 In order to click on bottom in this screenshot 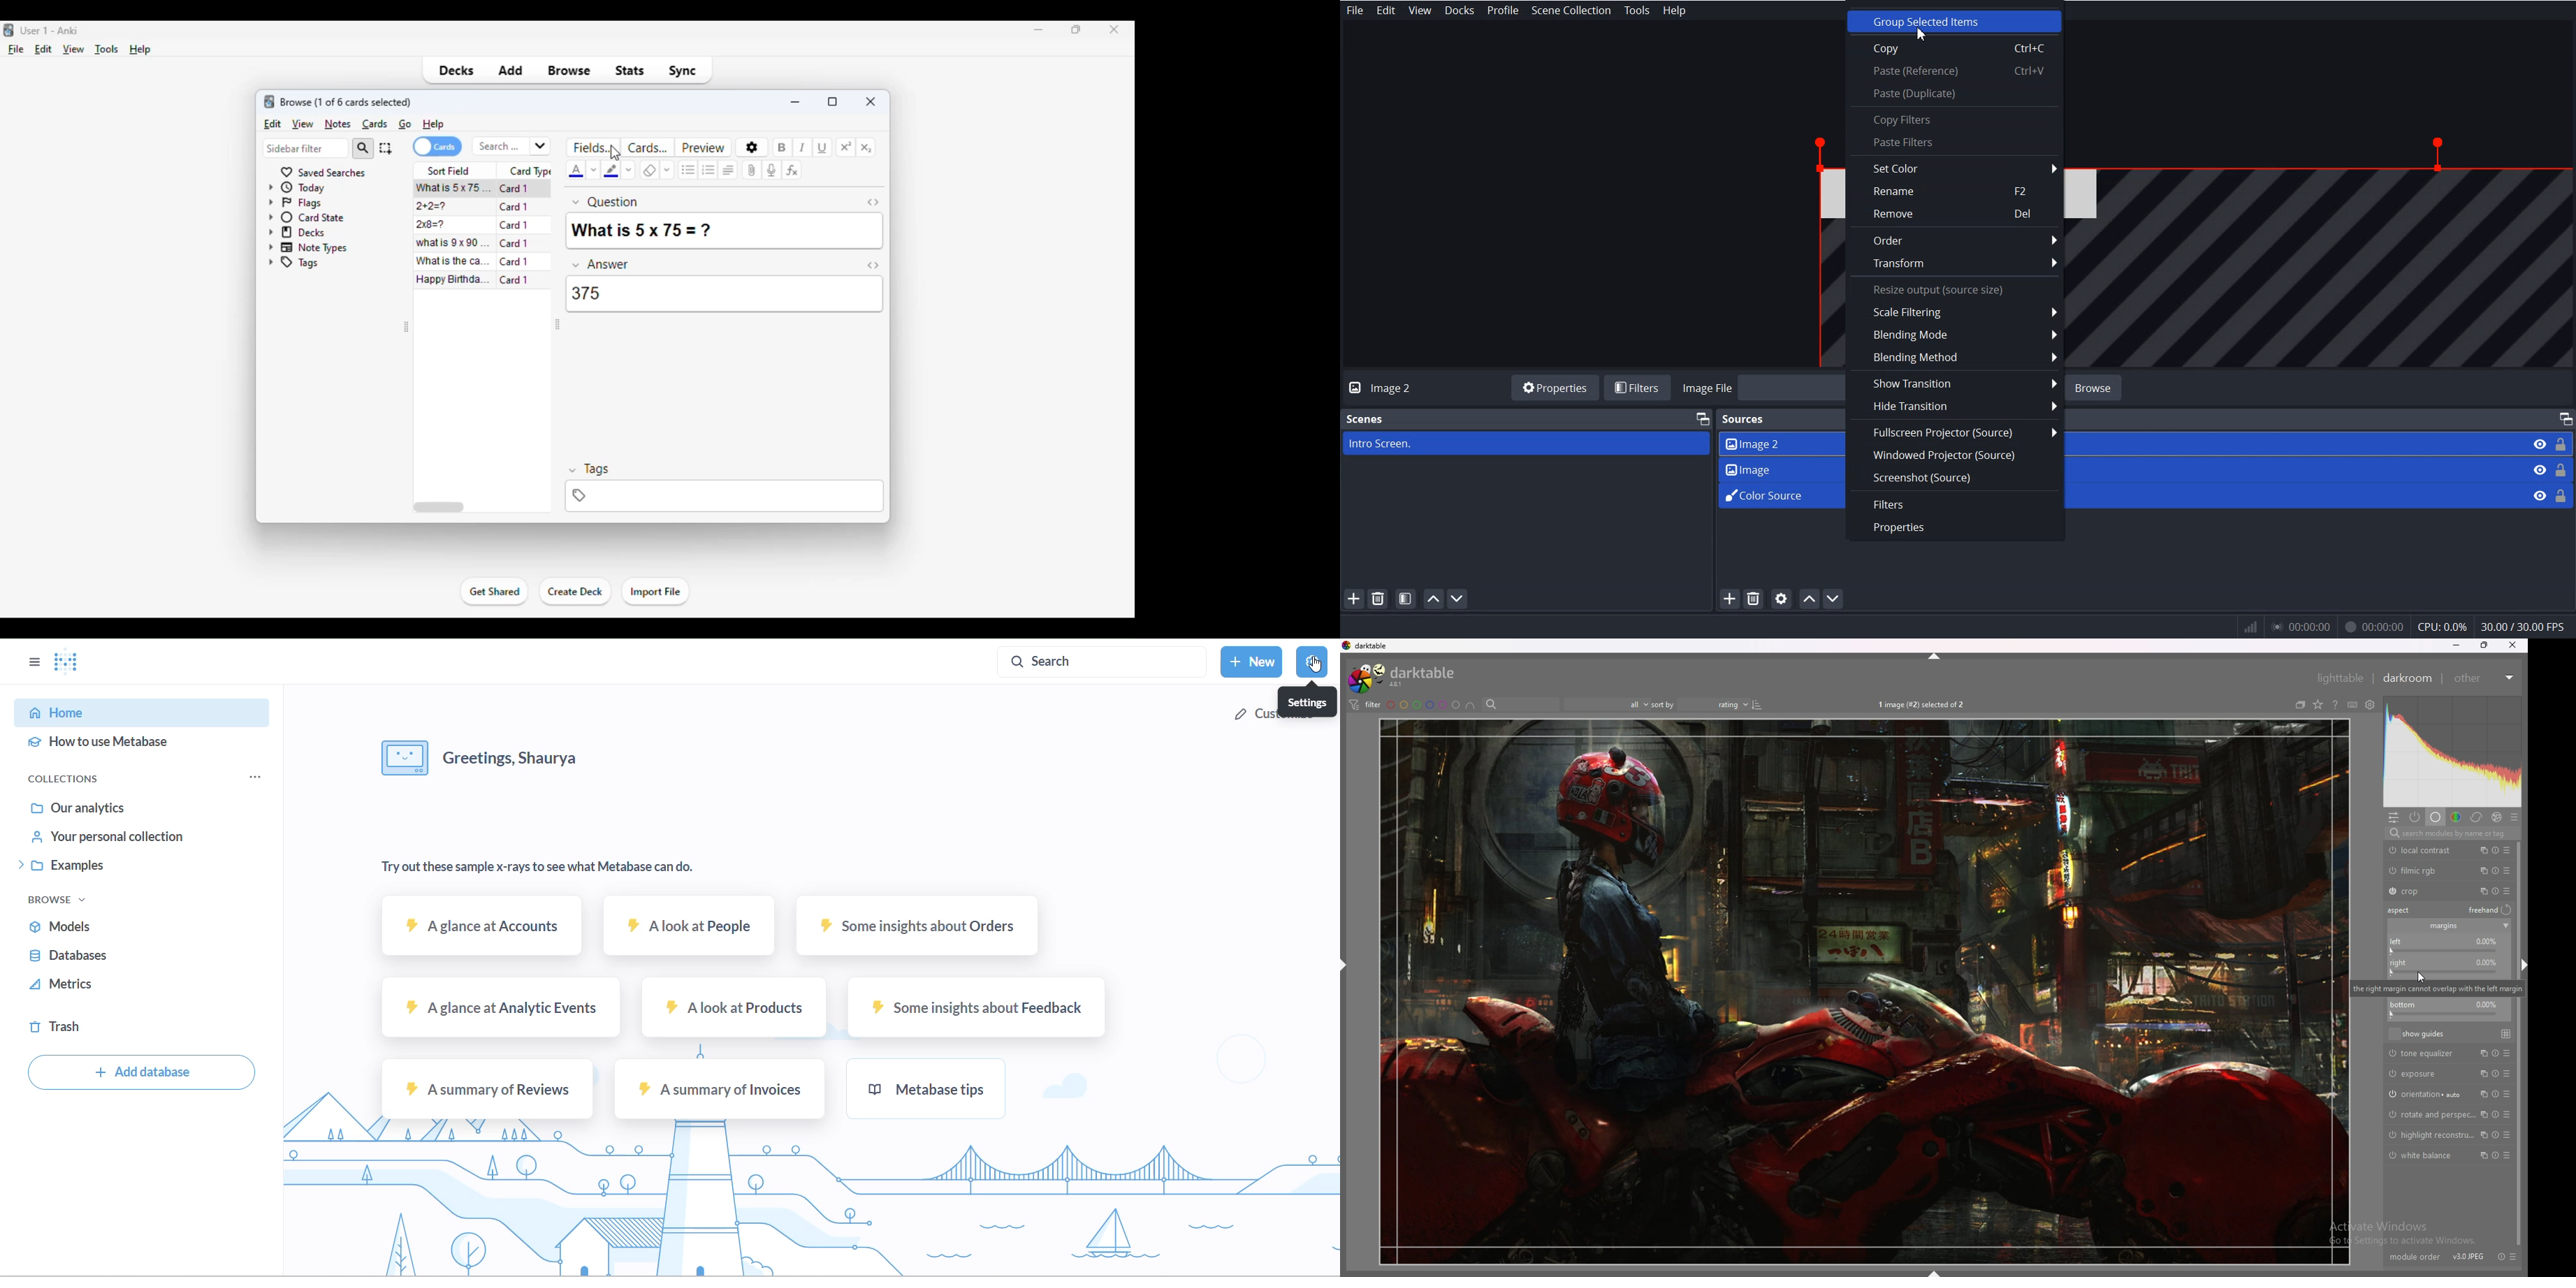, I will do `click(2448, 1010)`.